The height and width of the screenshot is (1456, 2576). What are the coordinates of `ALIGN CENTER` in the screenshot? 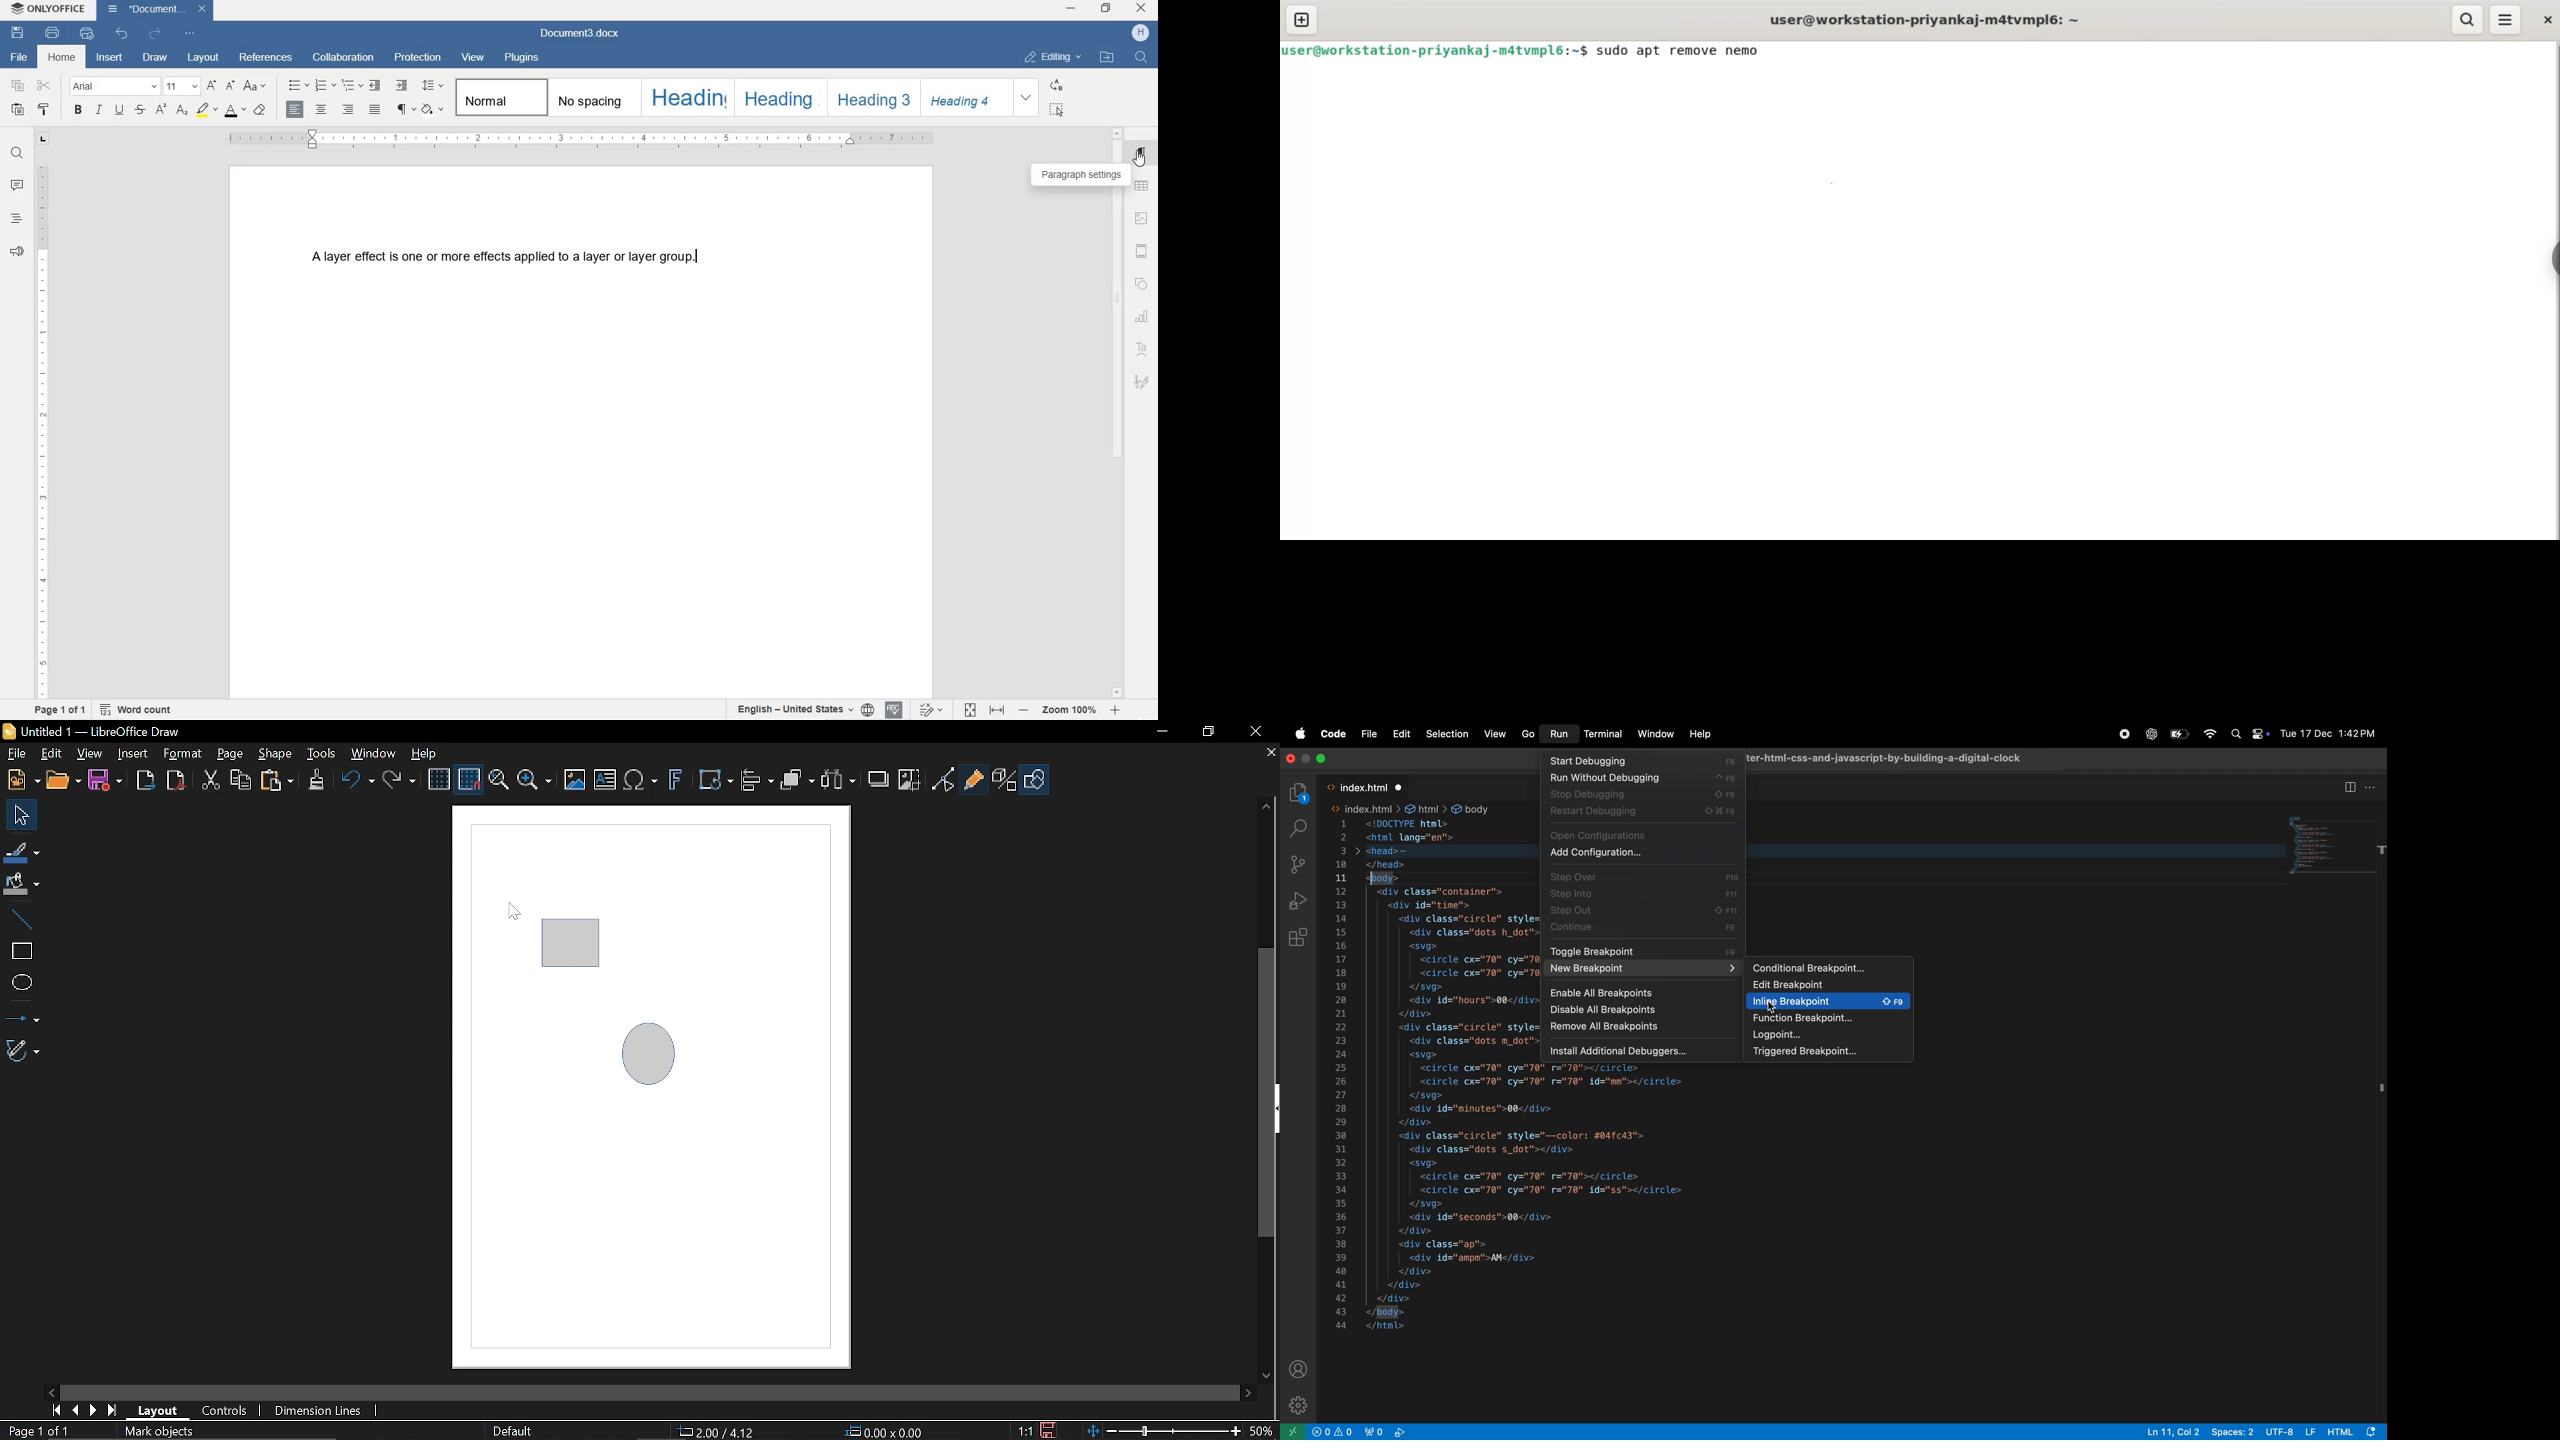 It's located at (321, 110).